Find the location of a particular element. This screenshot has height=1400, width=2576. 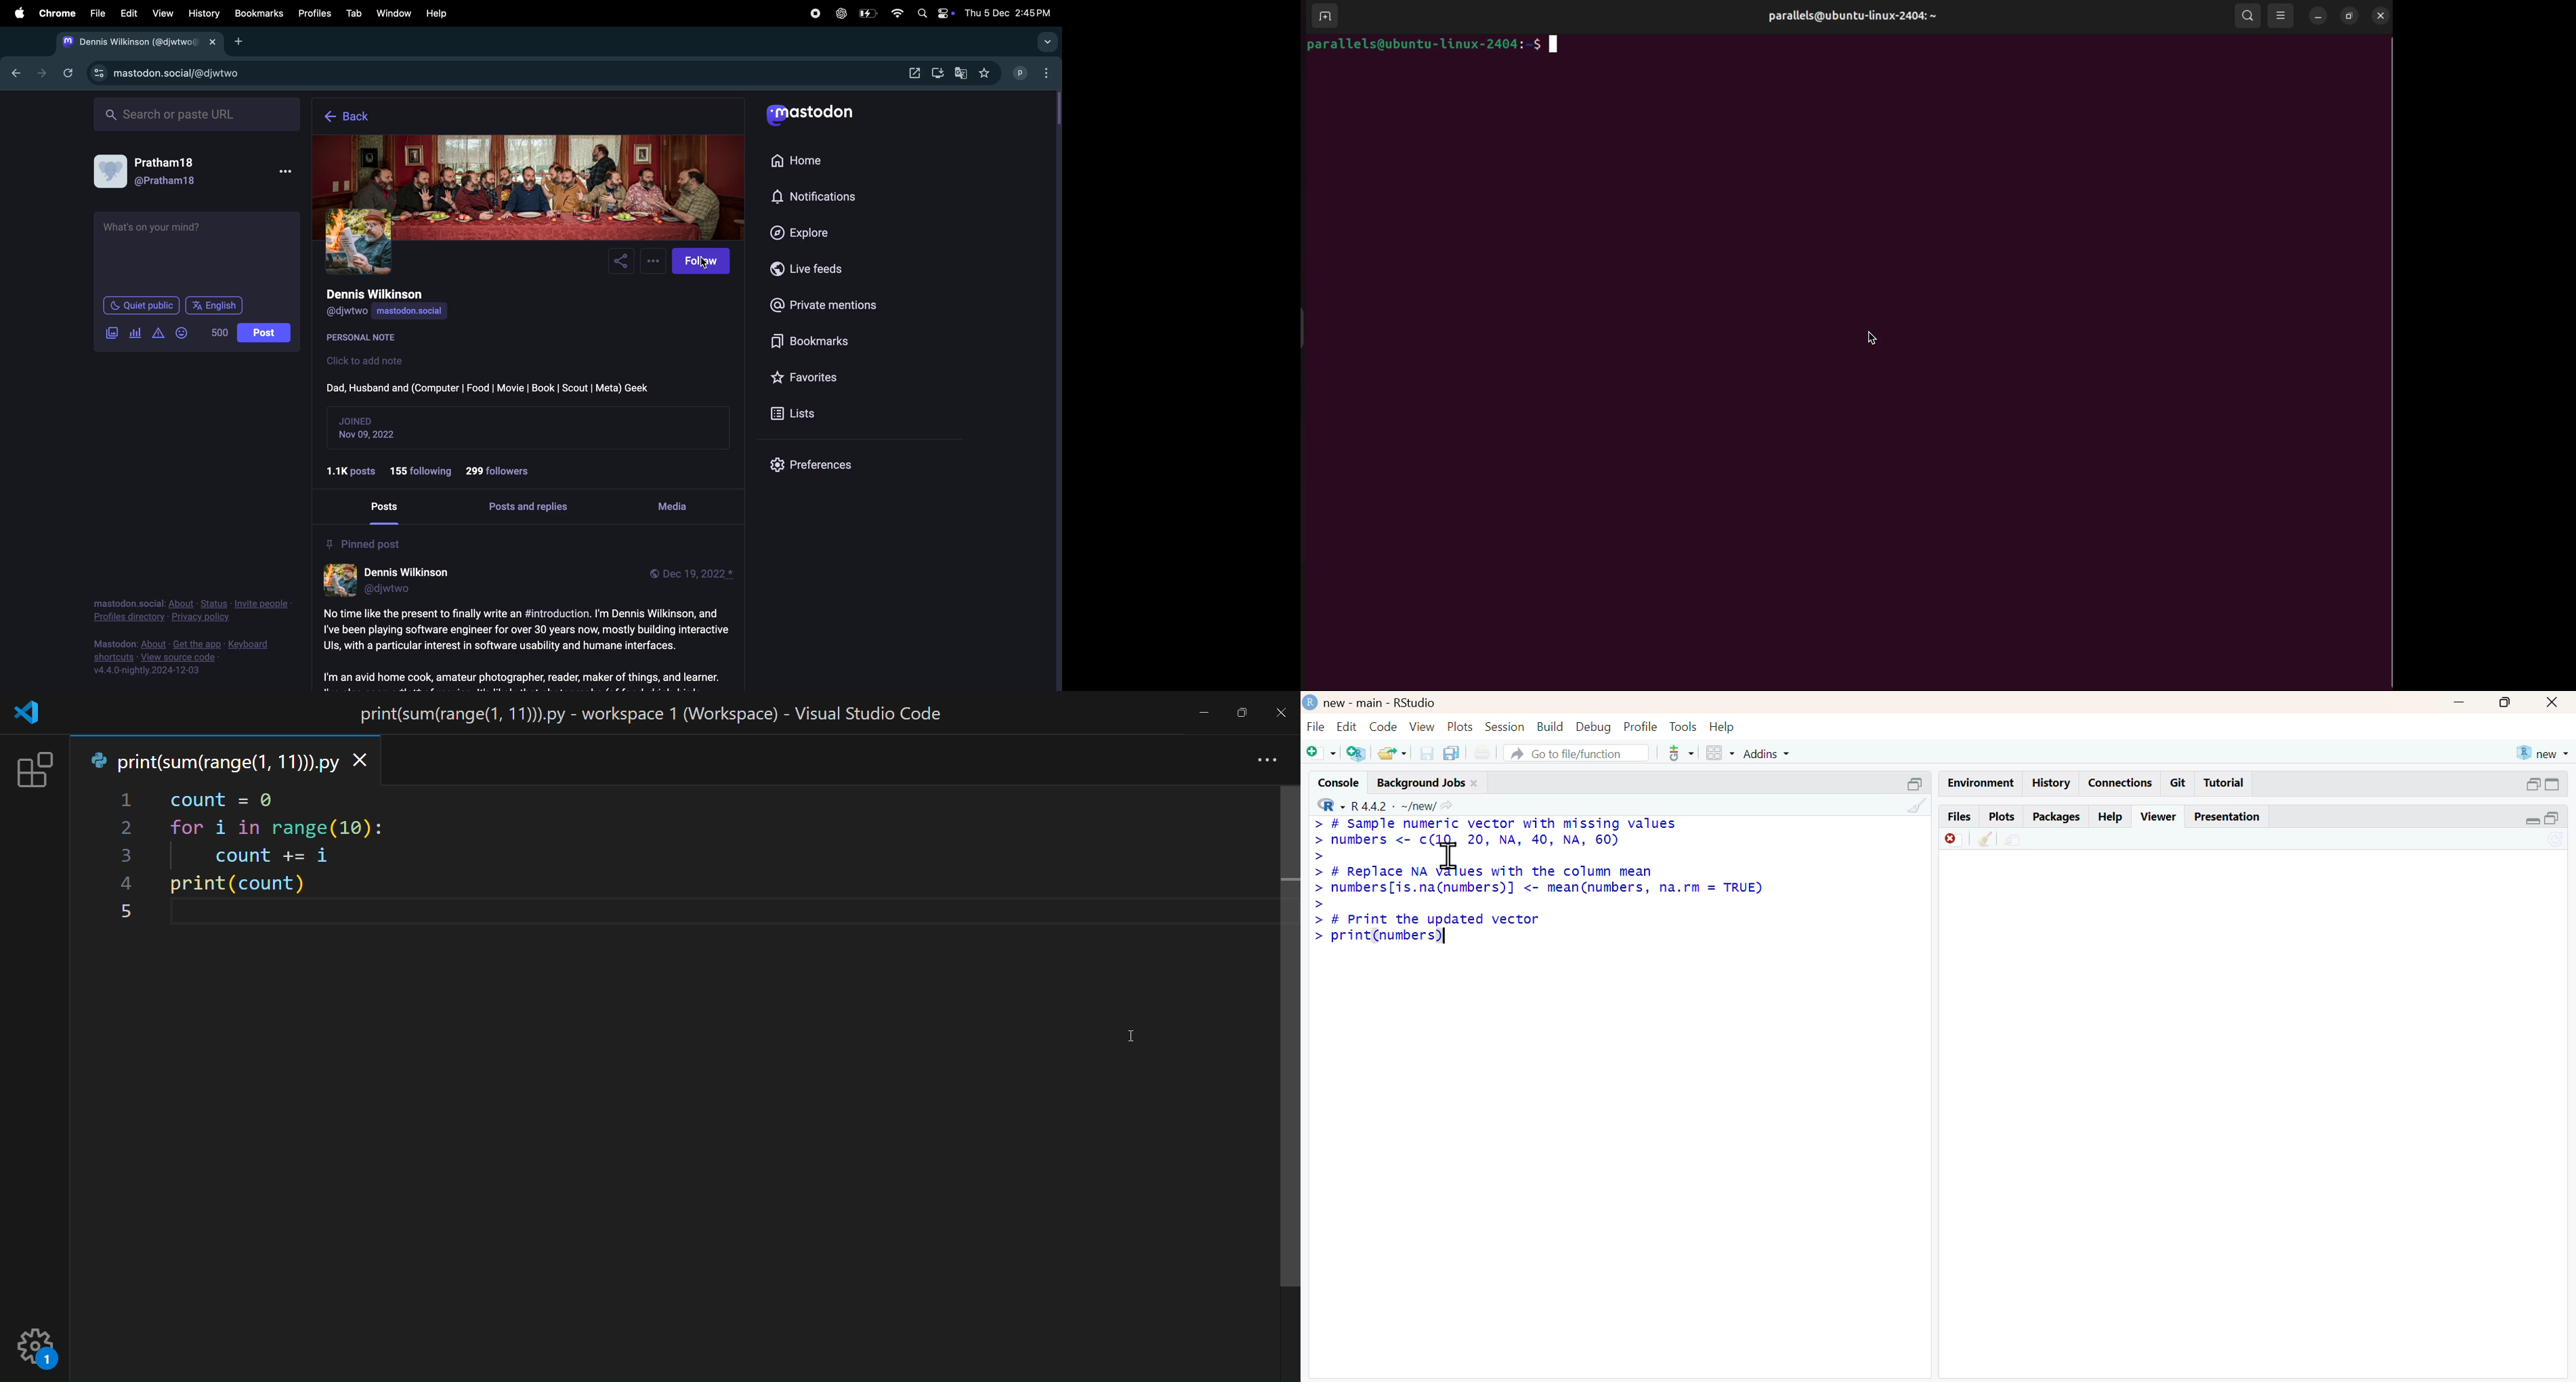

packages is located at coordinates (2057, 819).